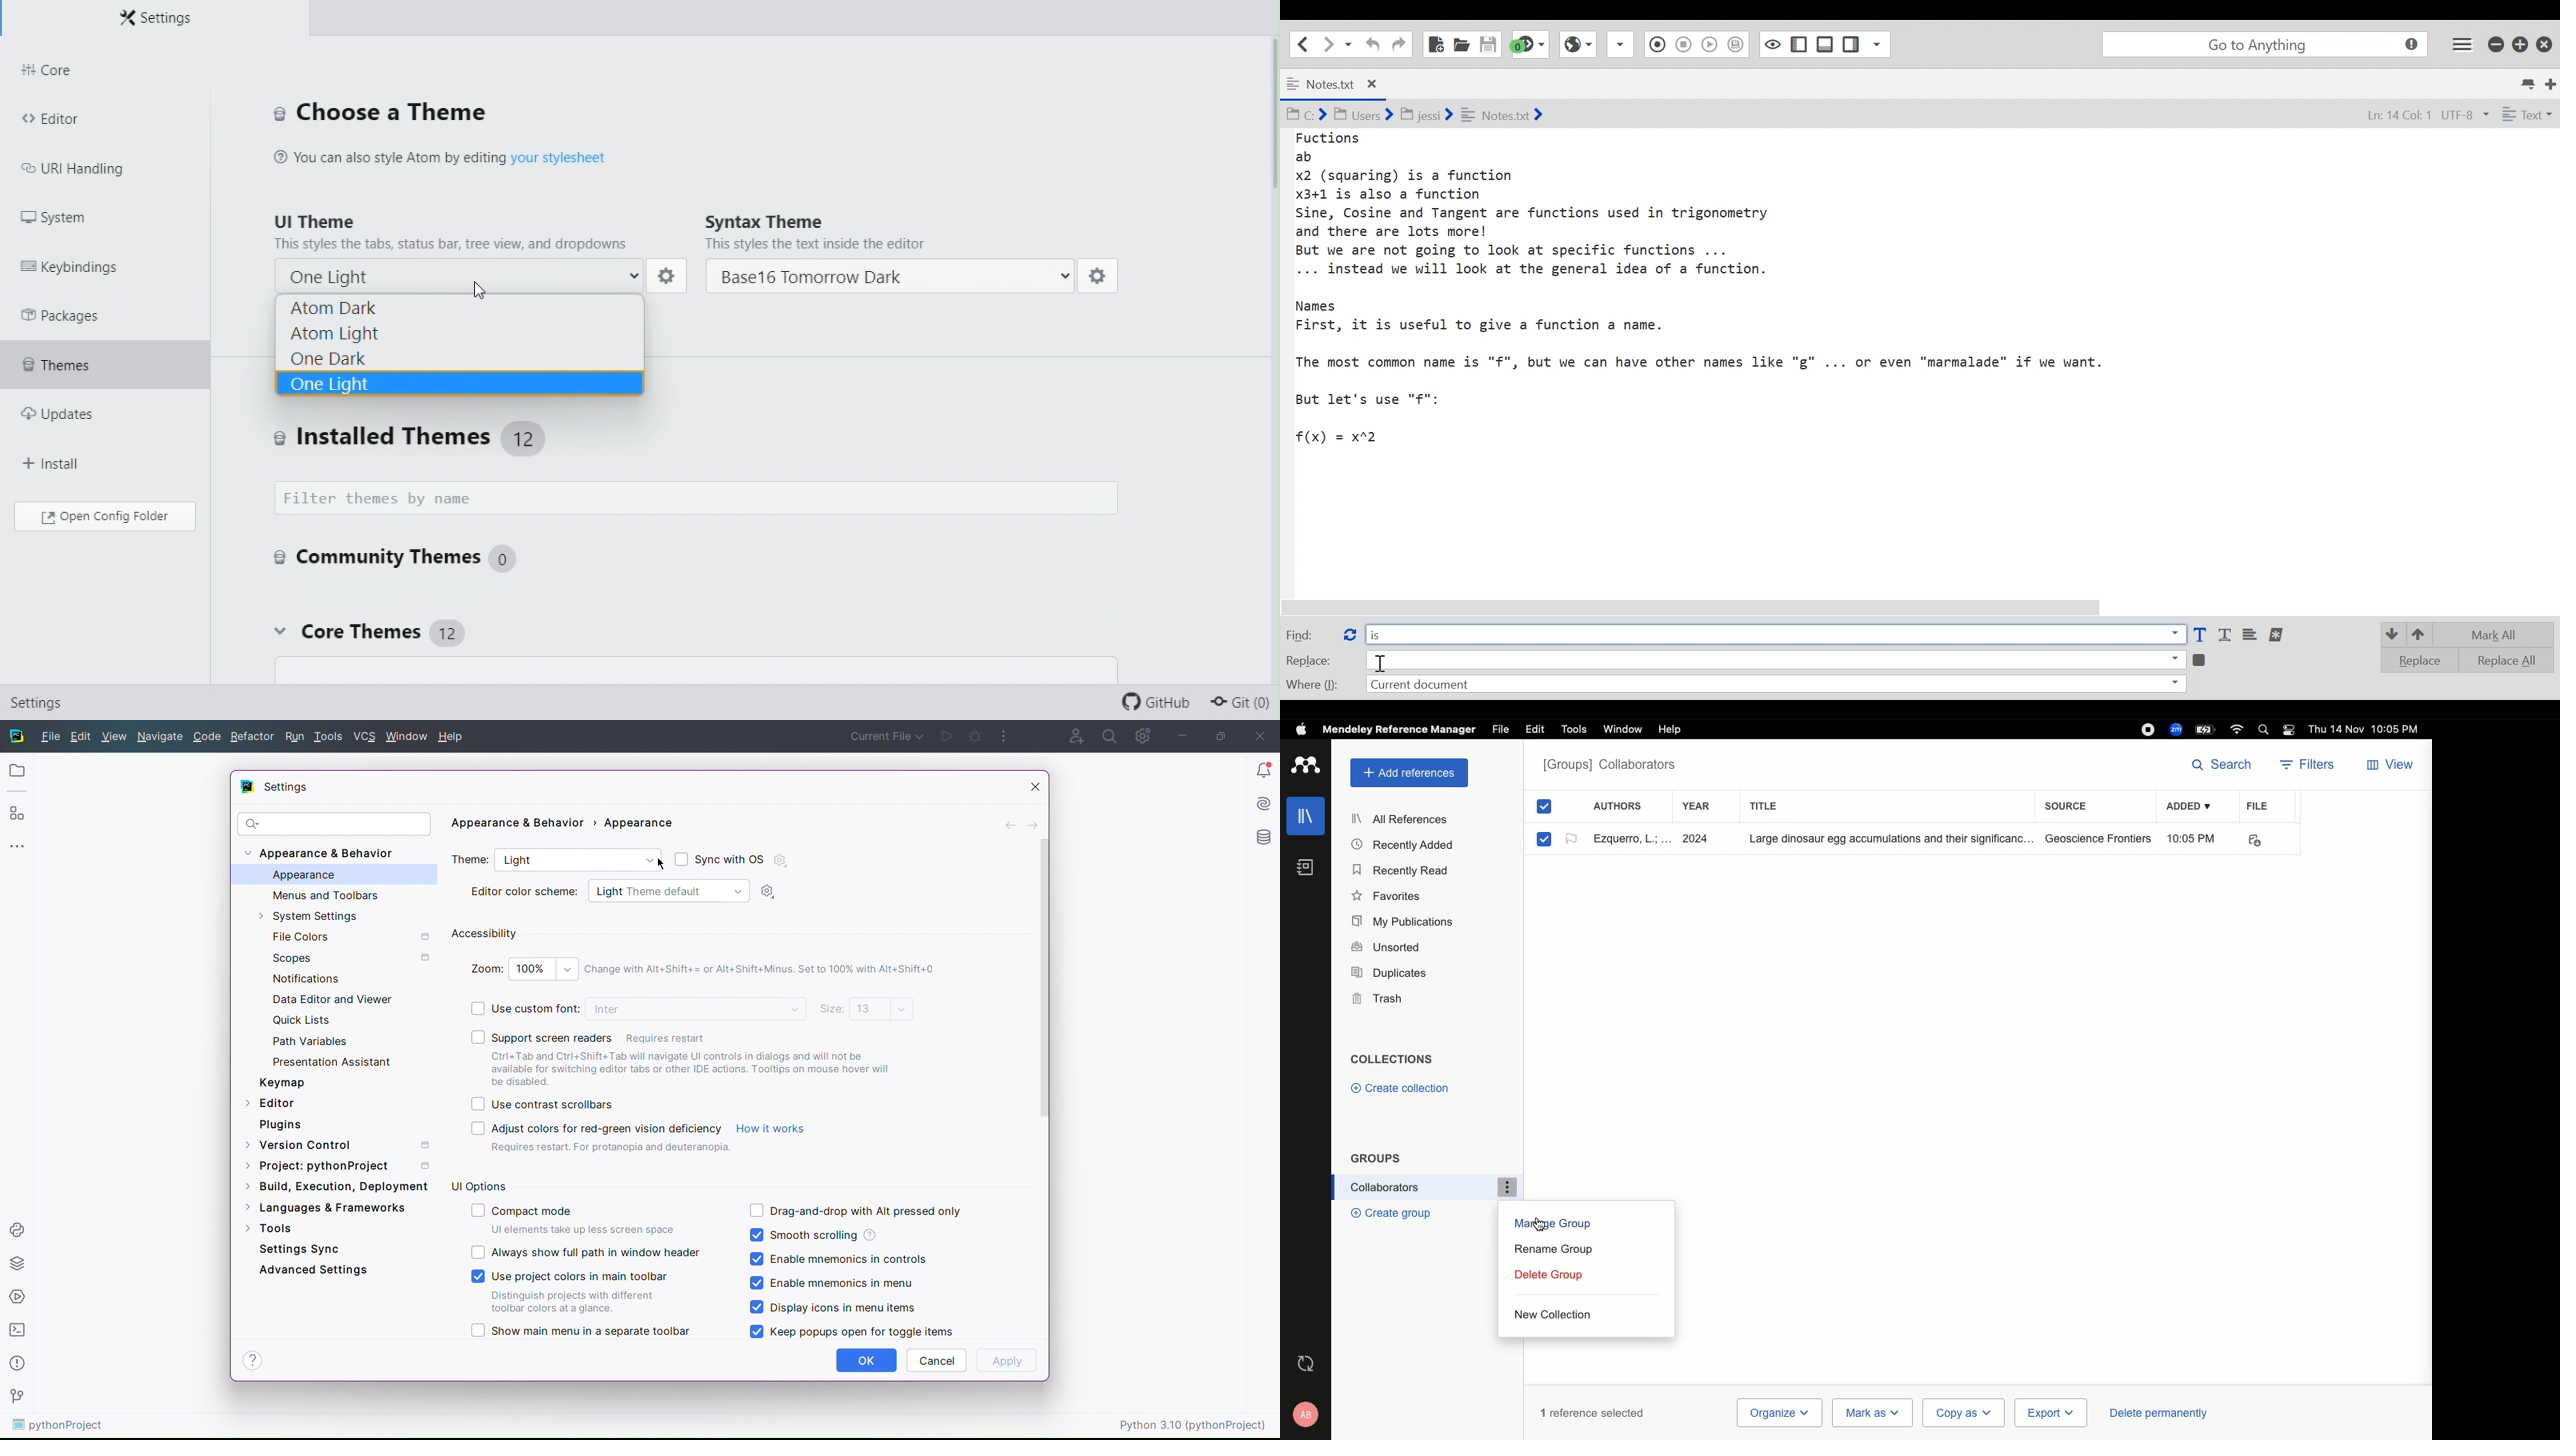 The image size is (2576, 1456). Describe the element at coordinates (719, 858) in the screenshot. I see `Sync with OS` at that location.